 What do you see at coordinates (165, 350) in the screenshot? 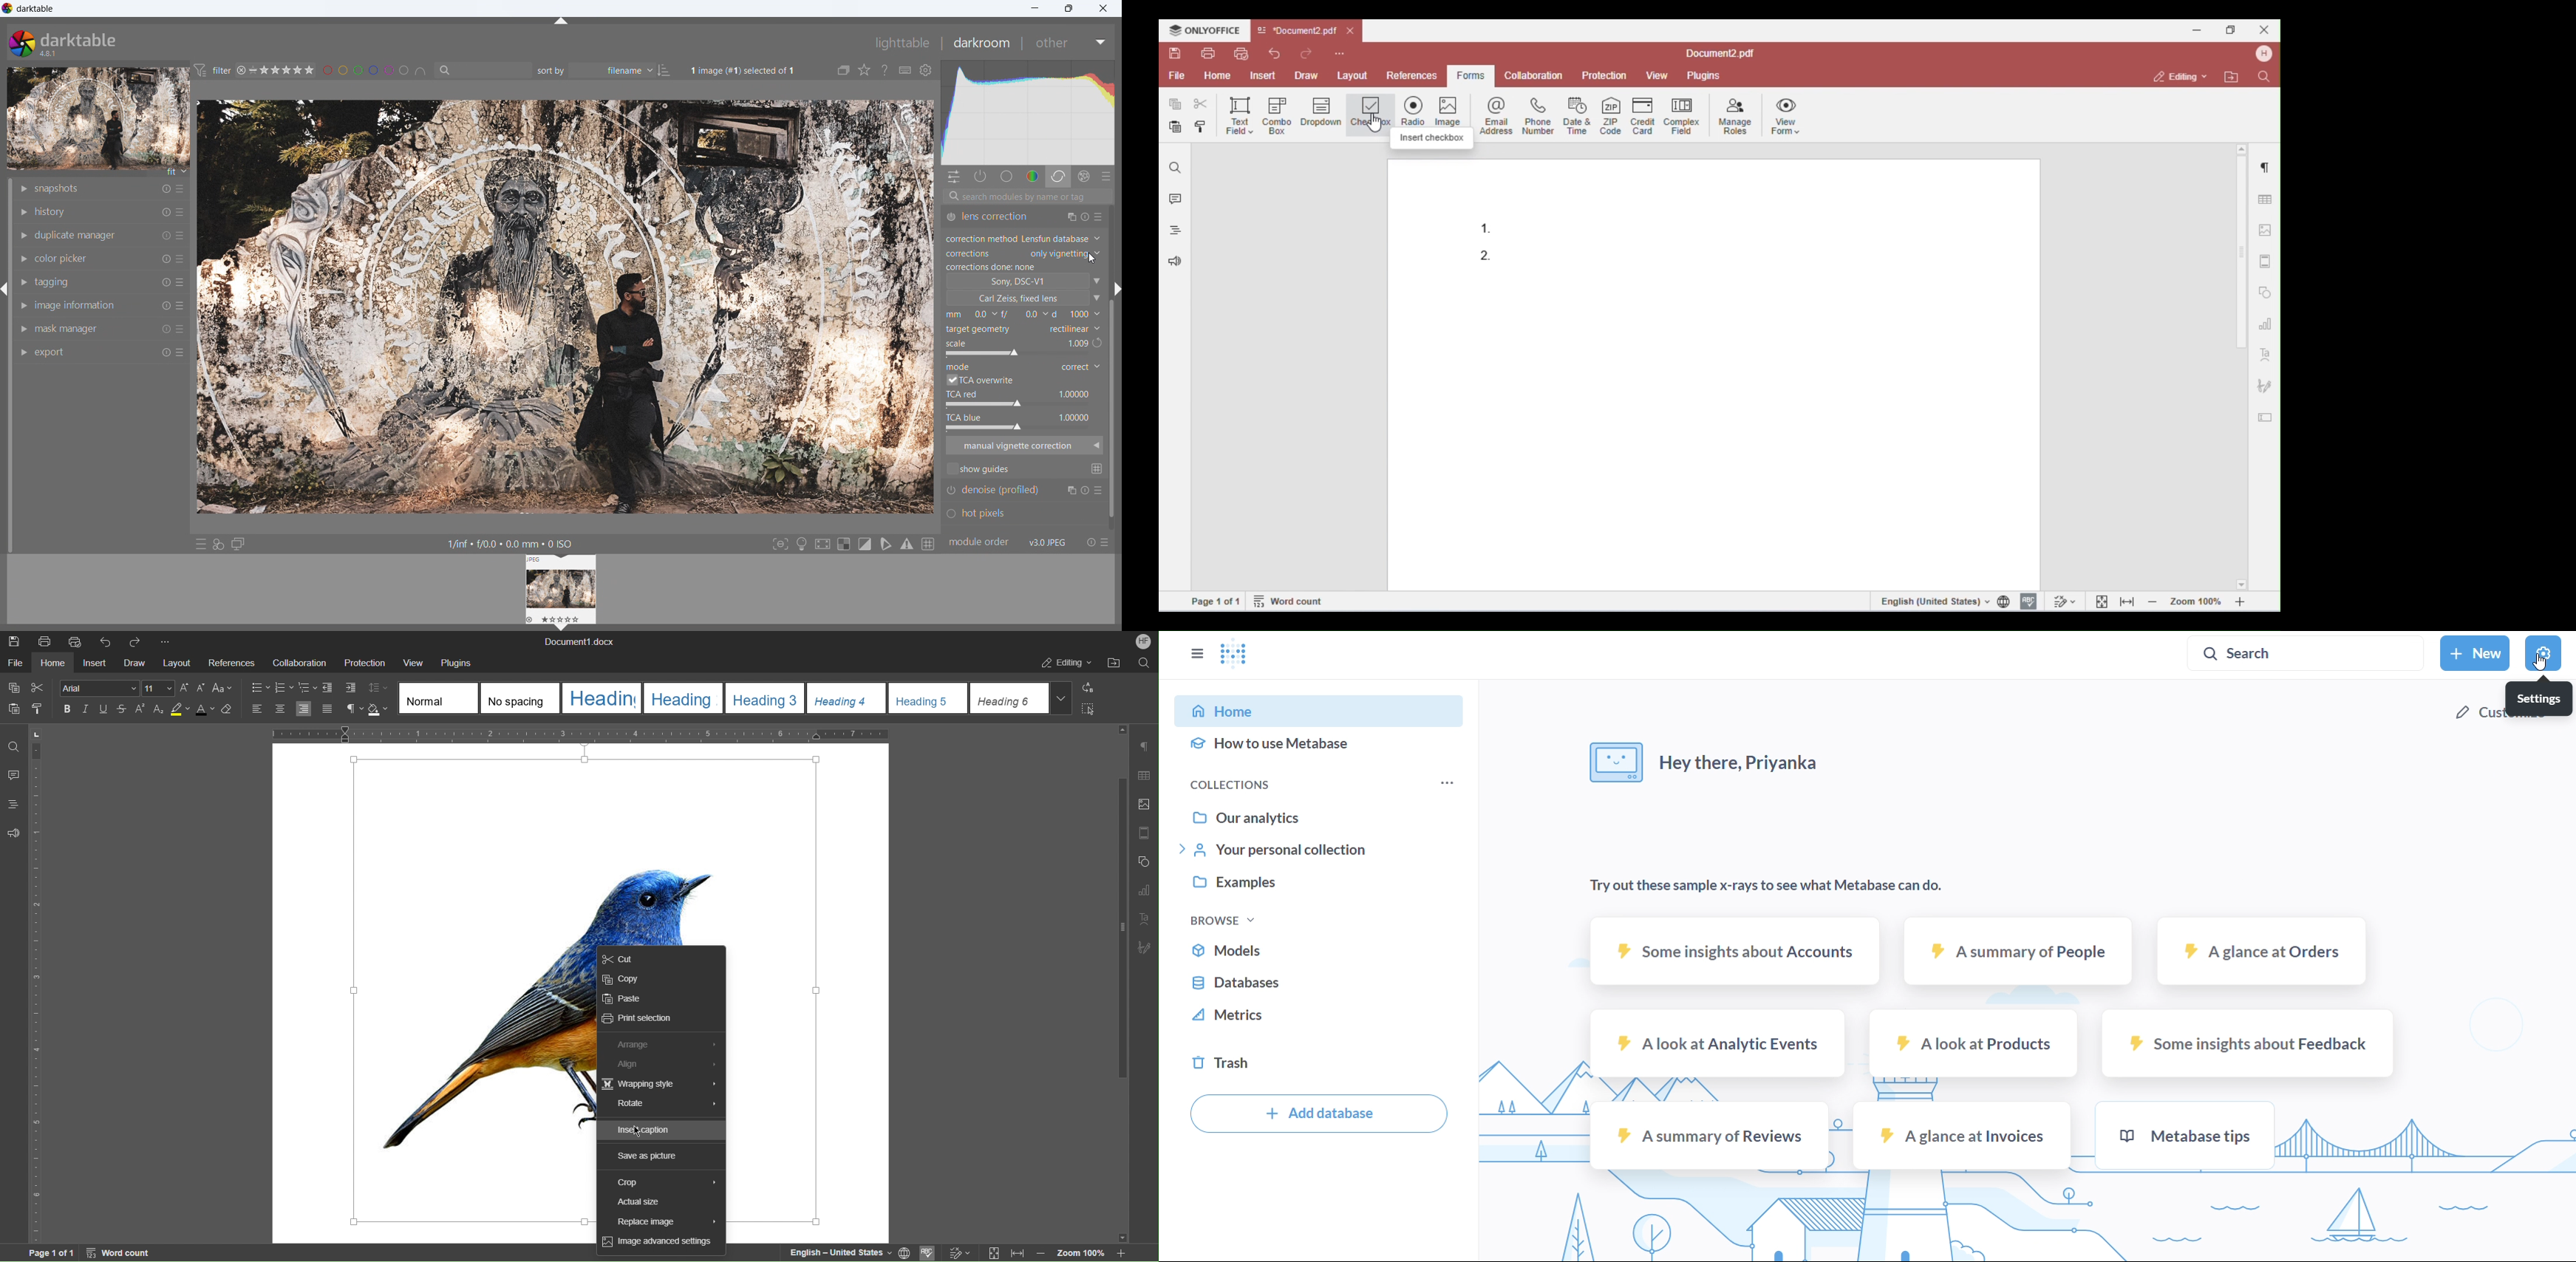
I see `reset` at bounding box center [165, 350].